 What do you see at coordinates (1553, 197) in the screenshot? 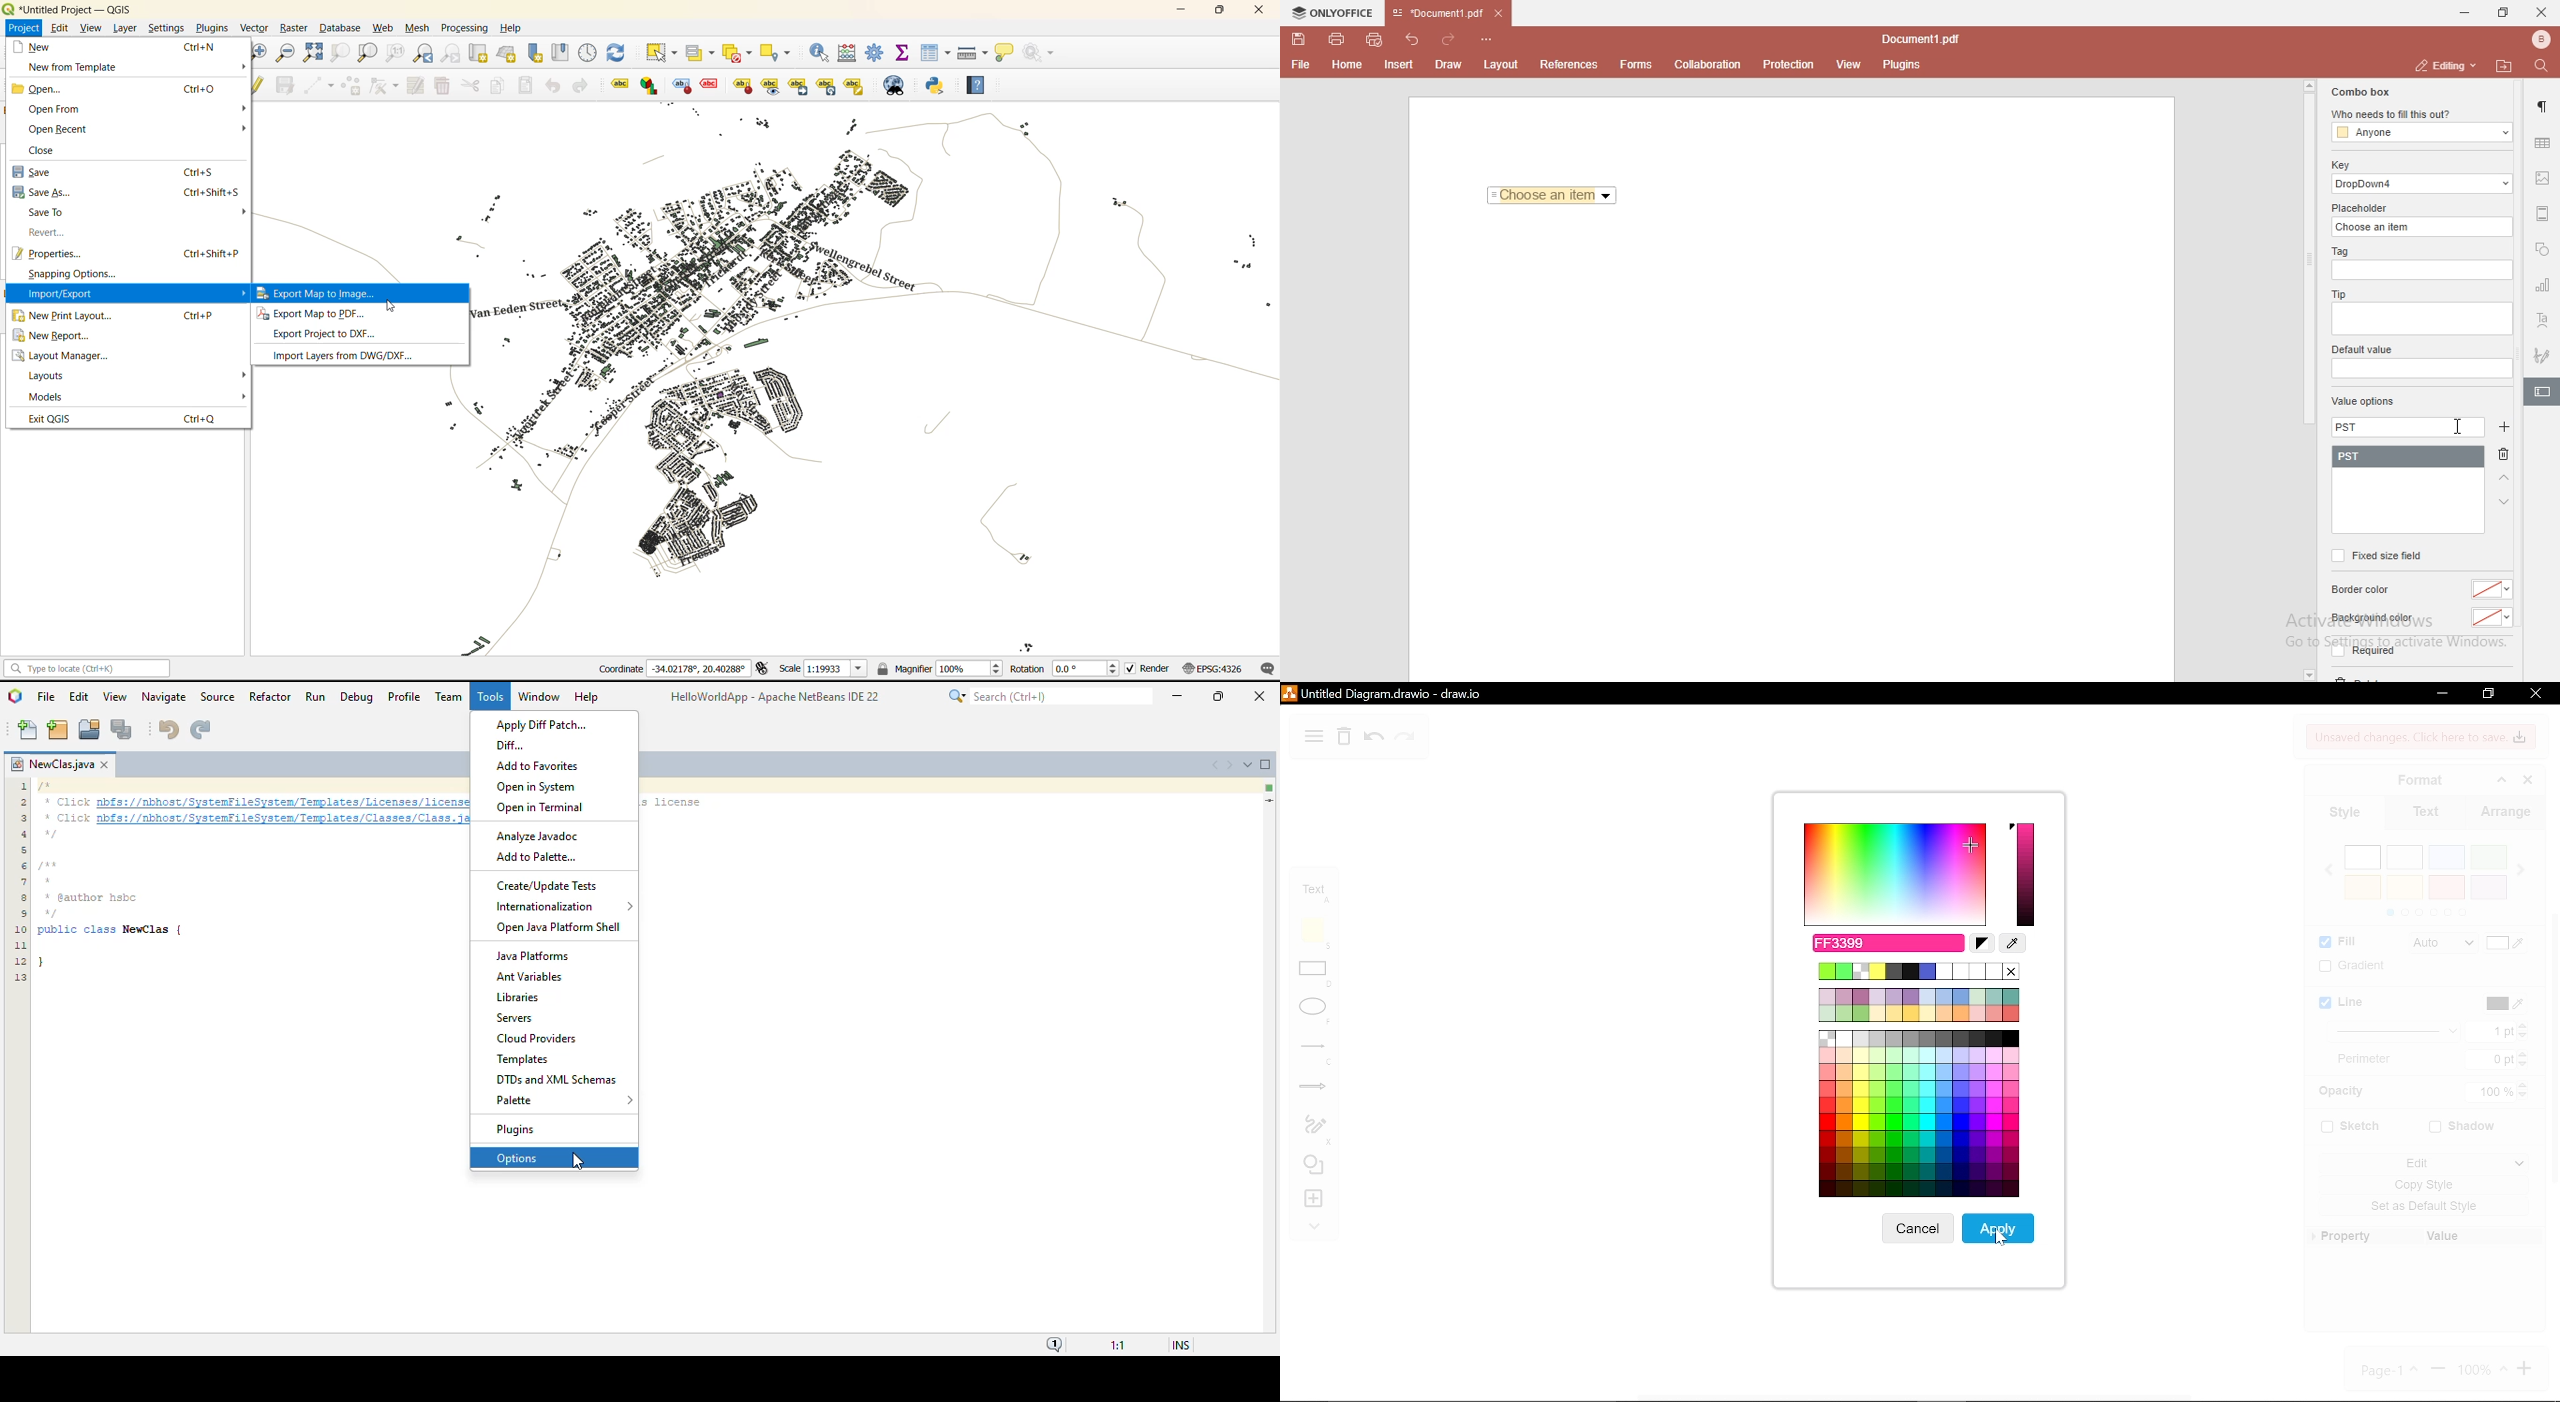
I see `Choose an item` at bounding box center [1553, 197].